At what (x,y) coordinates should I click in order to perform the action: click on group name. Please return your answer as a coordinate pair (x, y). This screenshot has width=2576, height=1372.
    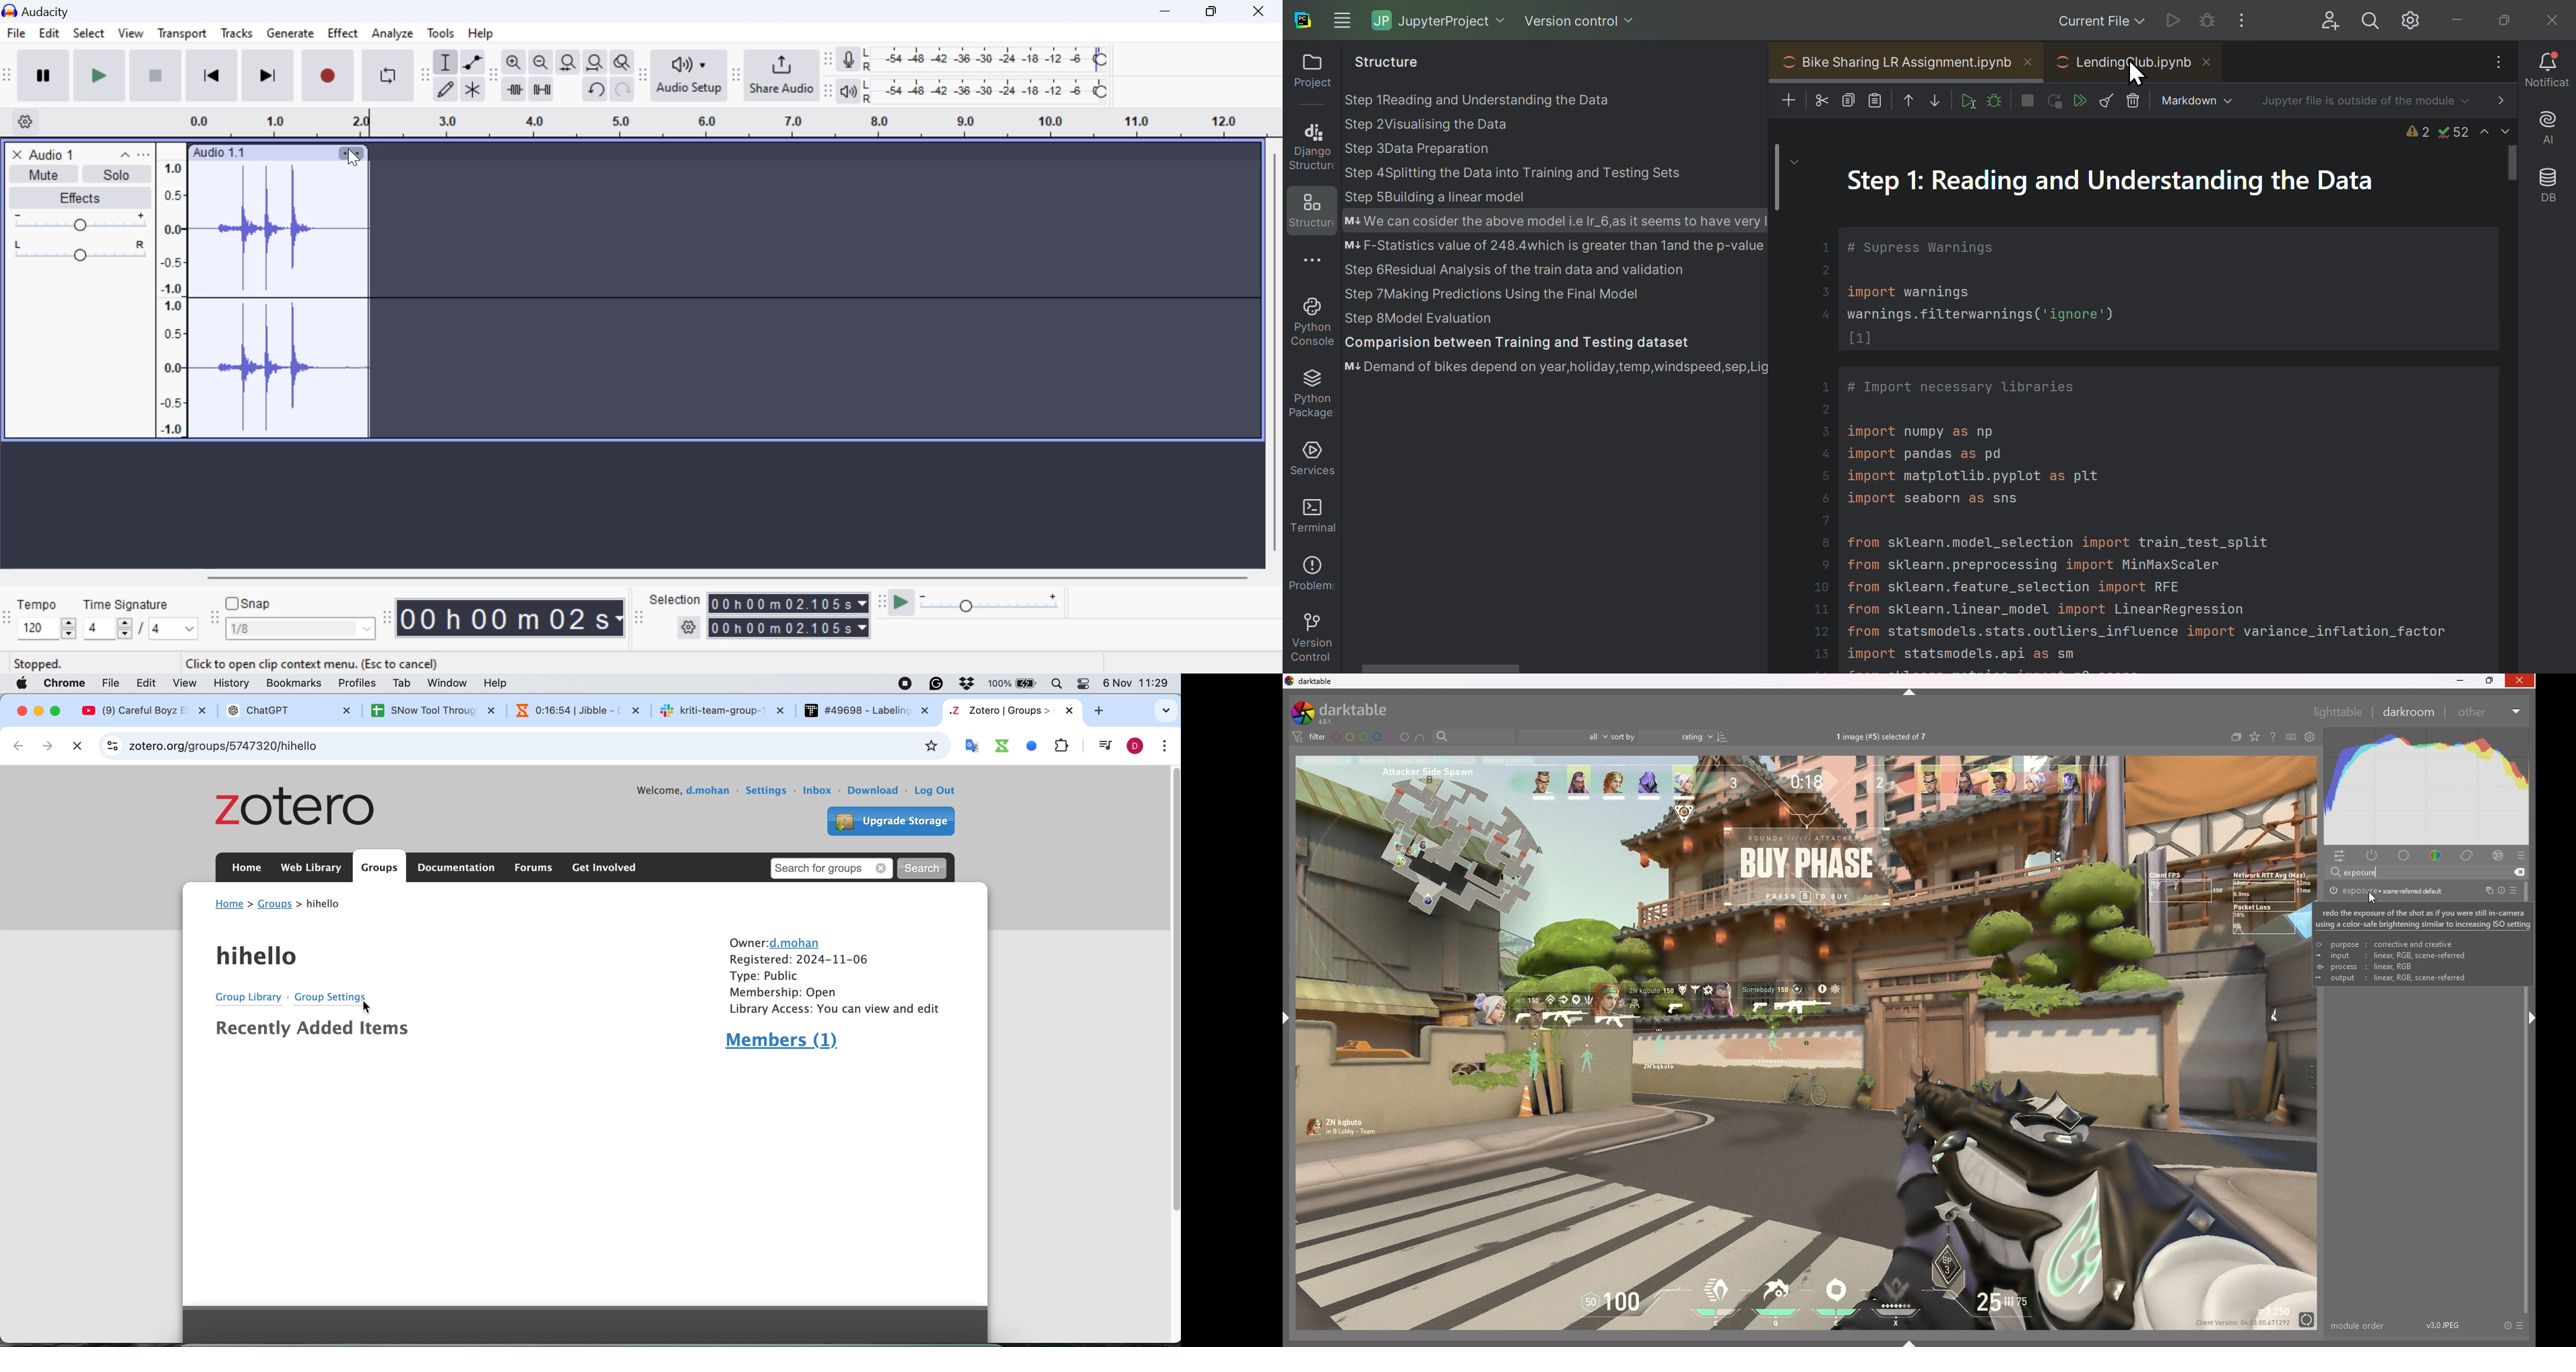
    Looking at the image, I should click on (322, 905).